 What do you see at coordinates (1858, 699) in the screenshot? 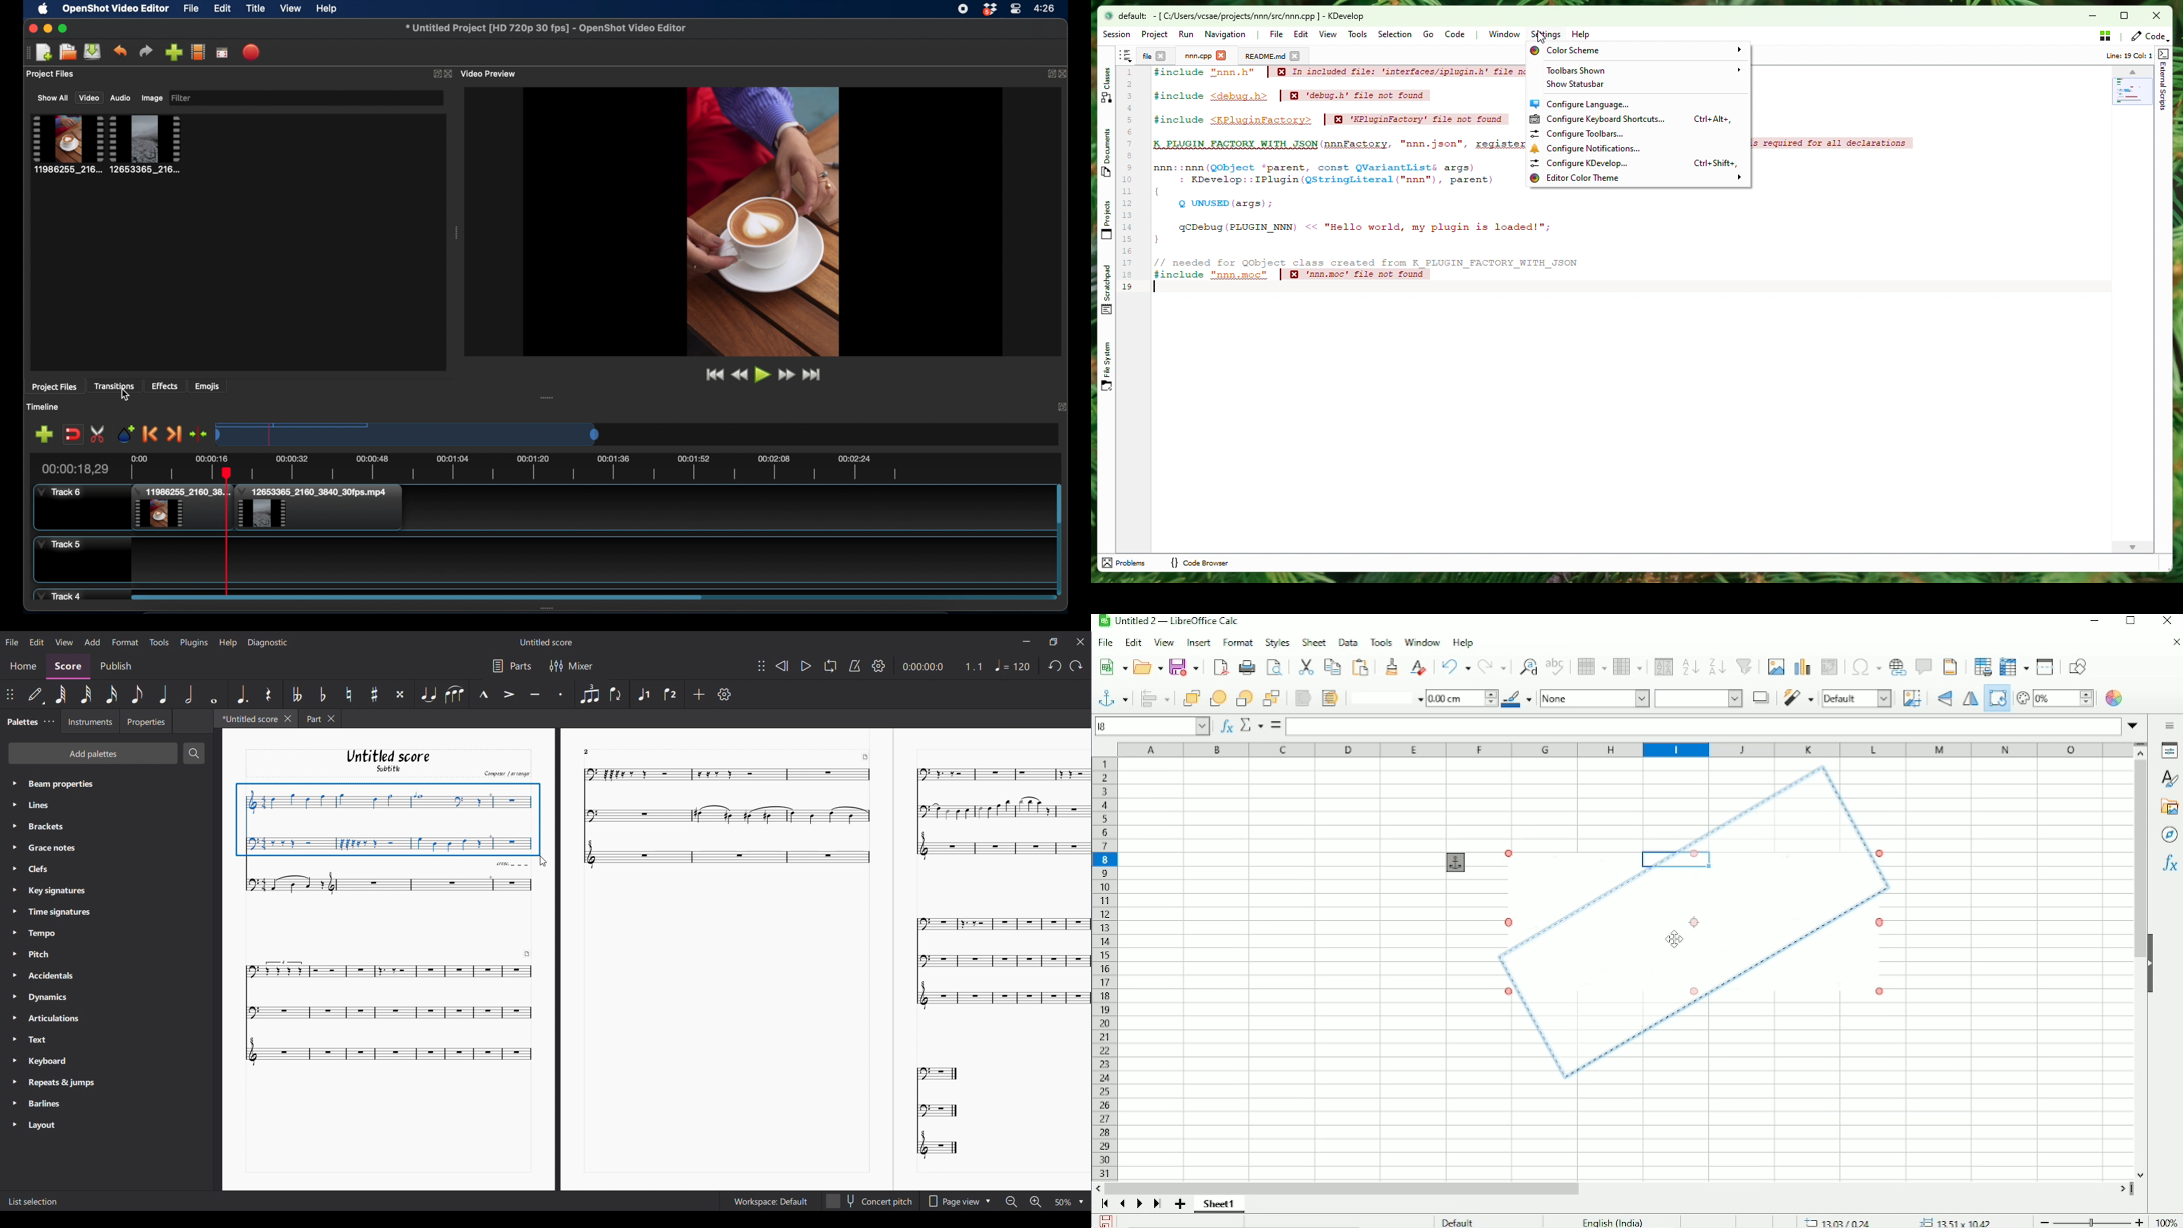
I see `Default` at bounding box center [1858, 699].